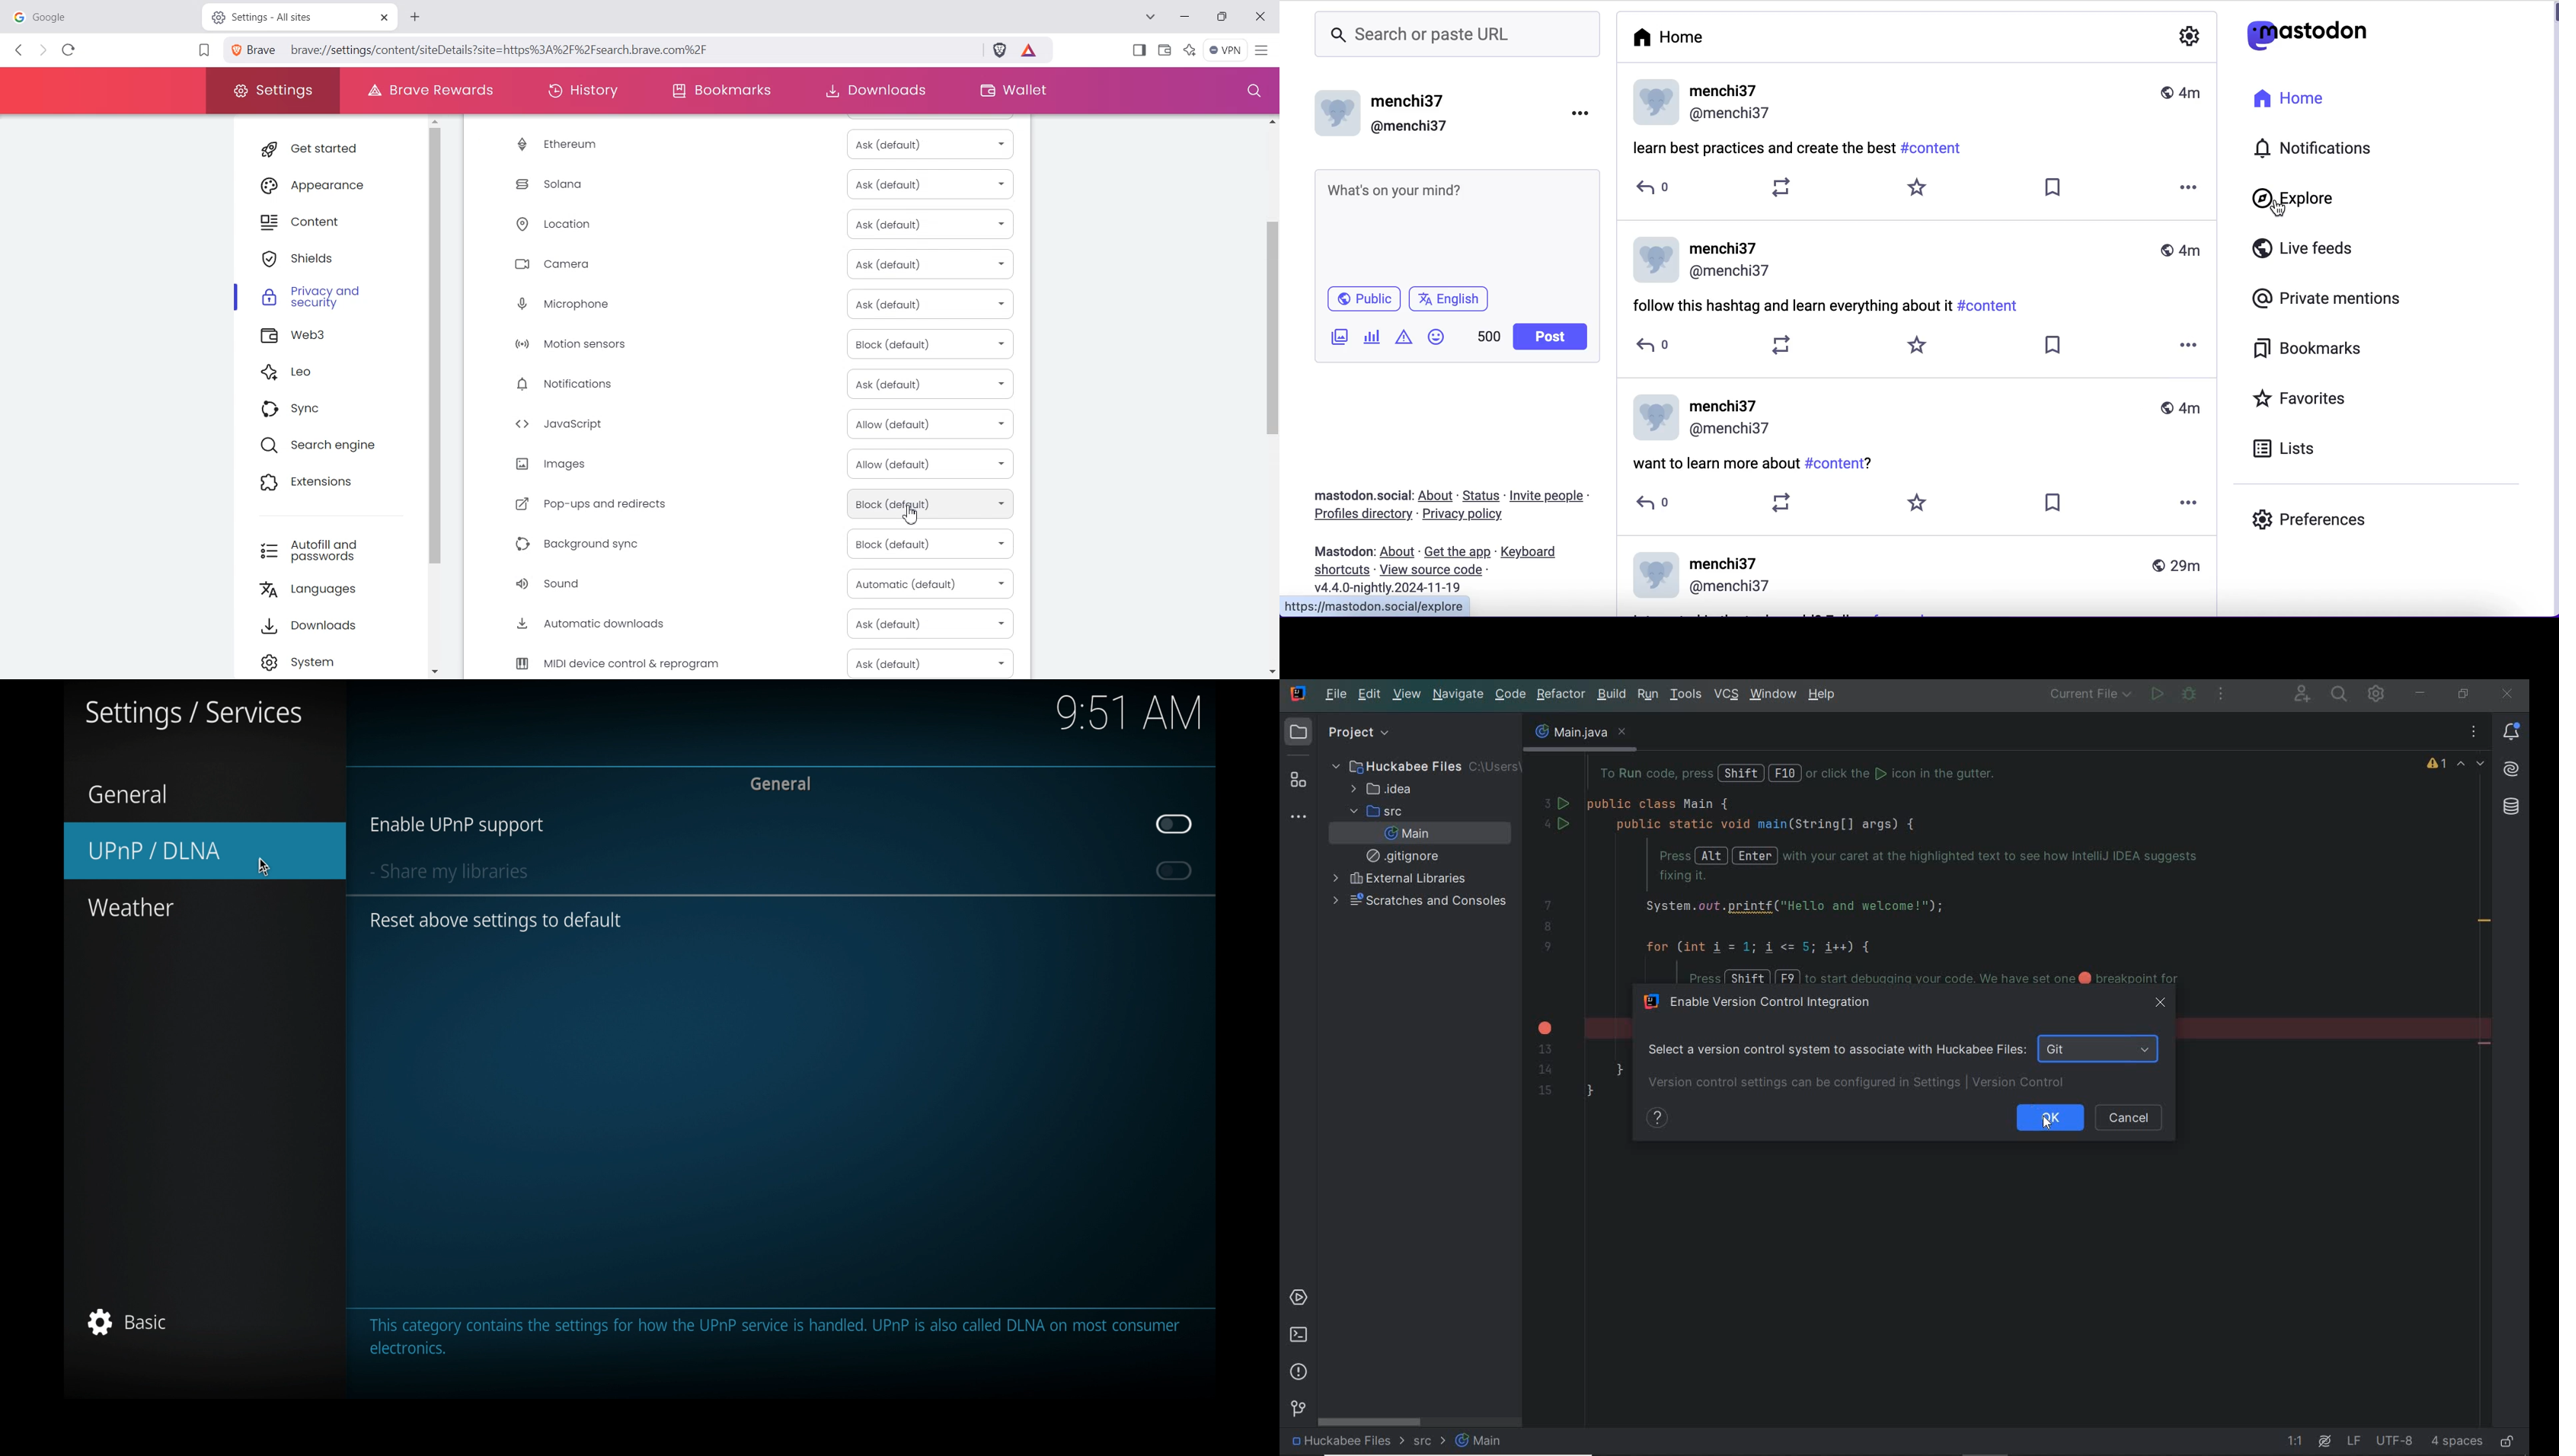  What do you see at coordinates (195, 715) in the screenshot?
I see `settings/services` at bounding box center [195, 715].